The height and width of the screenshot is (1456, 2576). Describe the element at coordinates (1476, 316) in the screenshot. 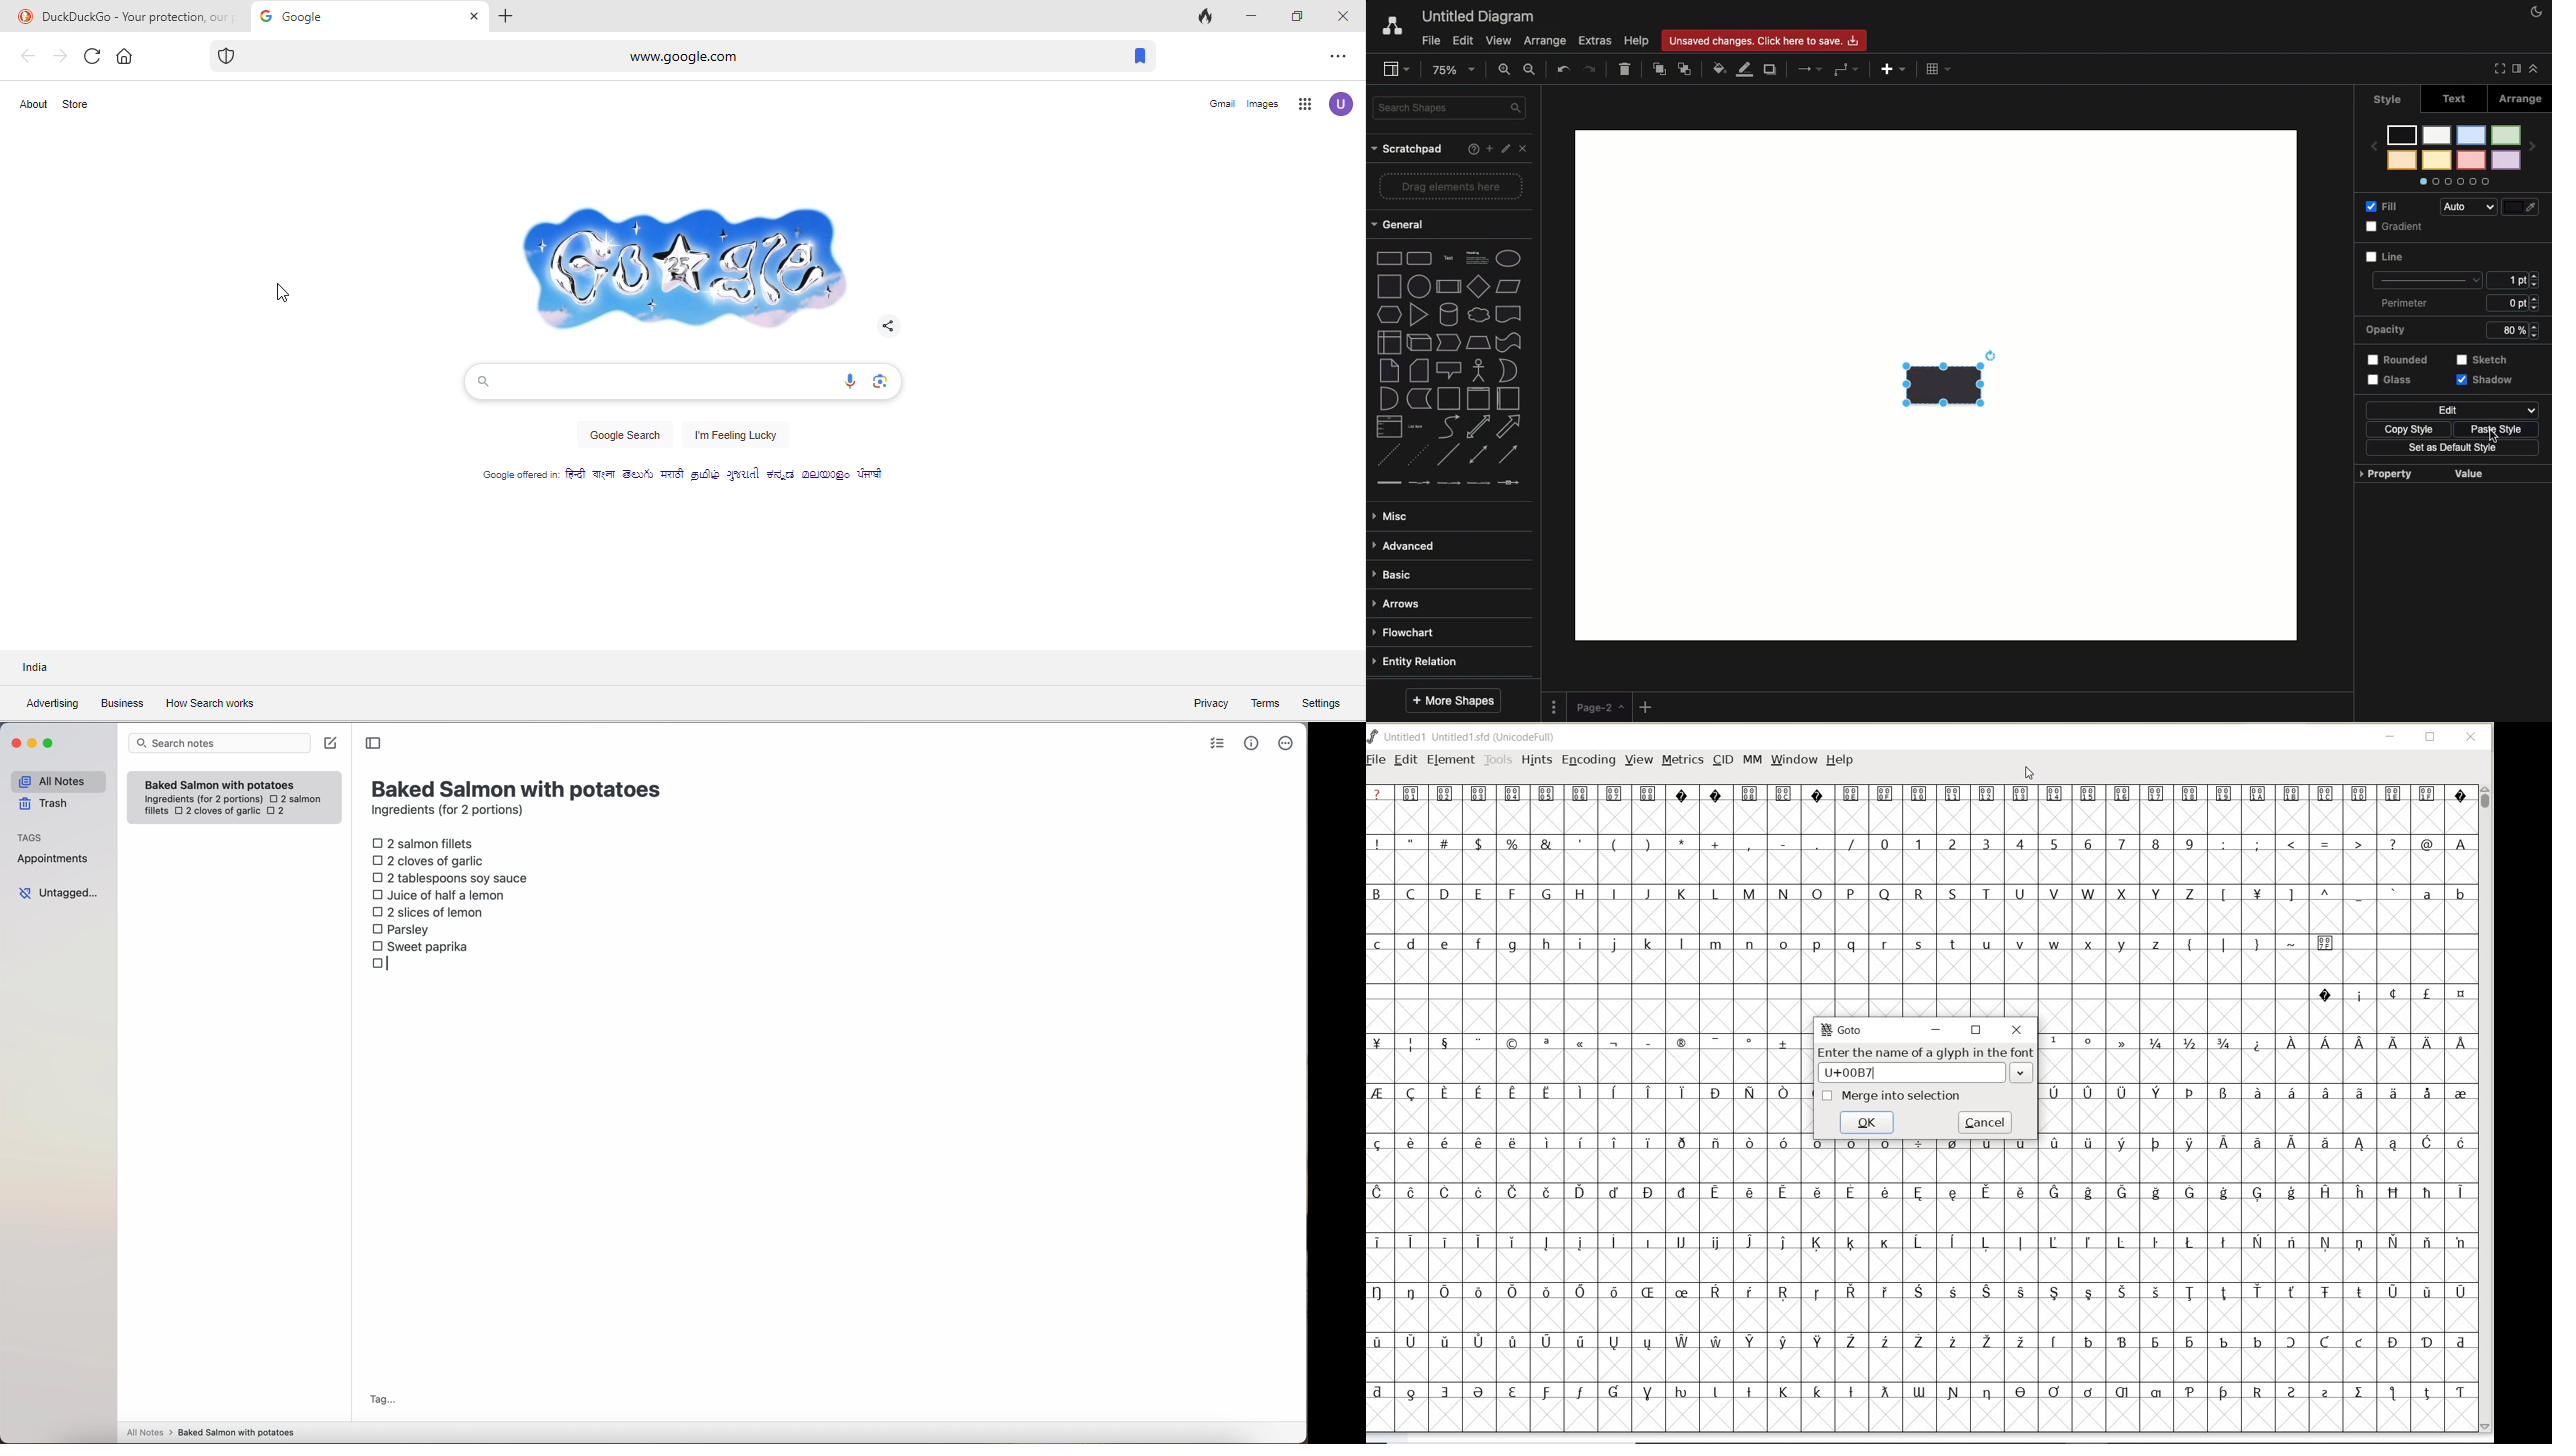

I see `cloud` at that location.